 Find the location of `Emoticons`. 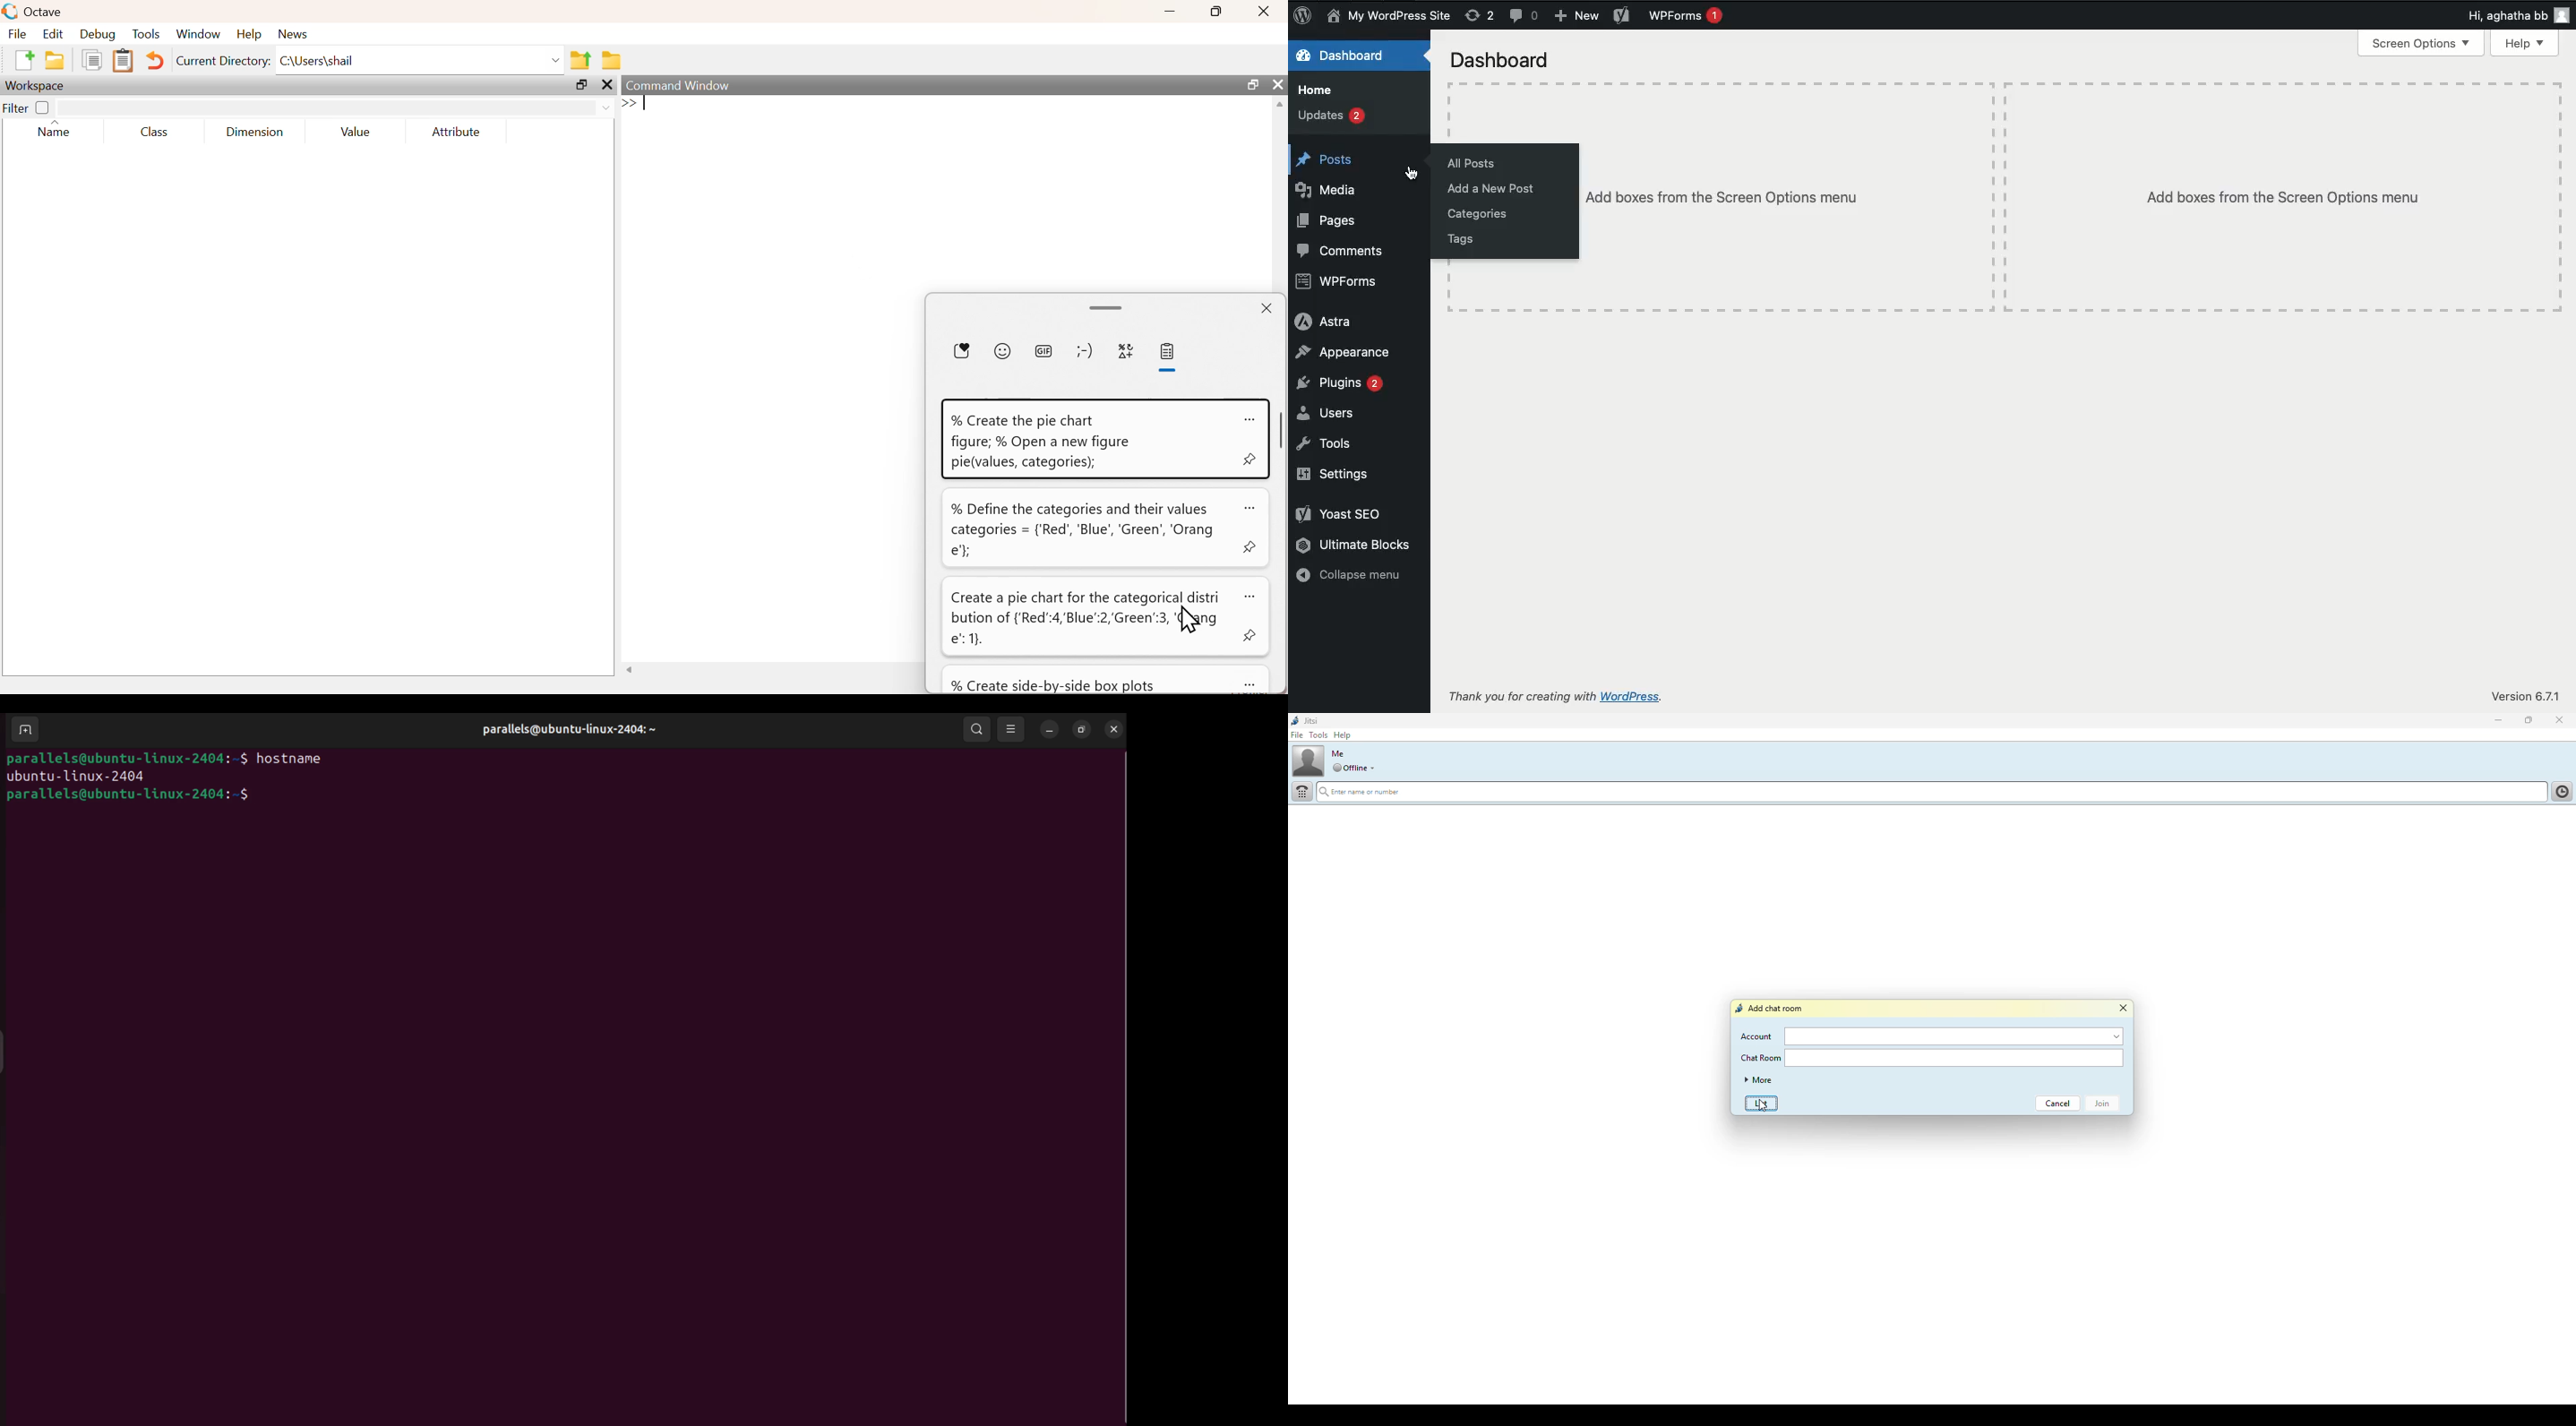

Emoticons is located at coordinates (1085, 351).